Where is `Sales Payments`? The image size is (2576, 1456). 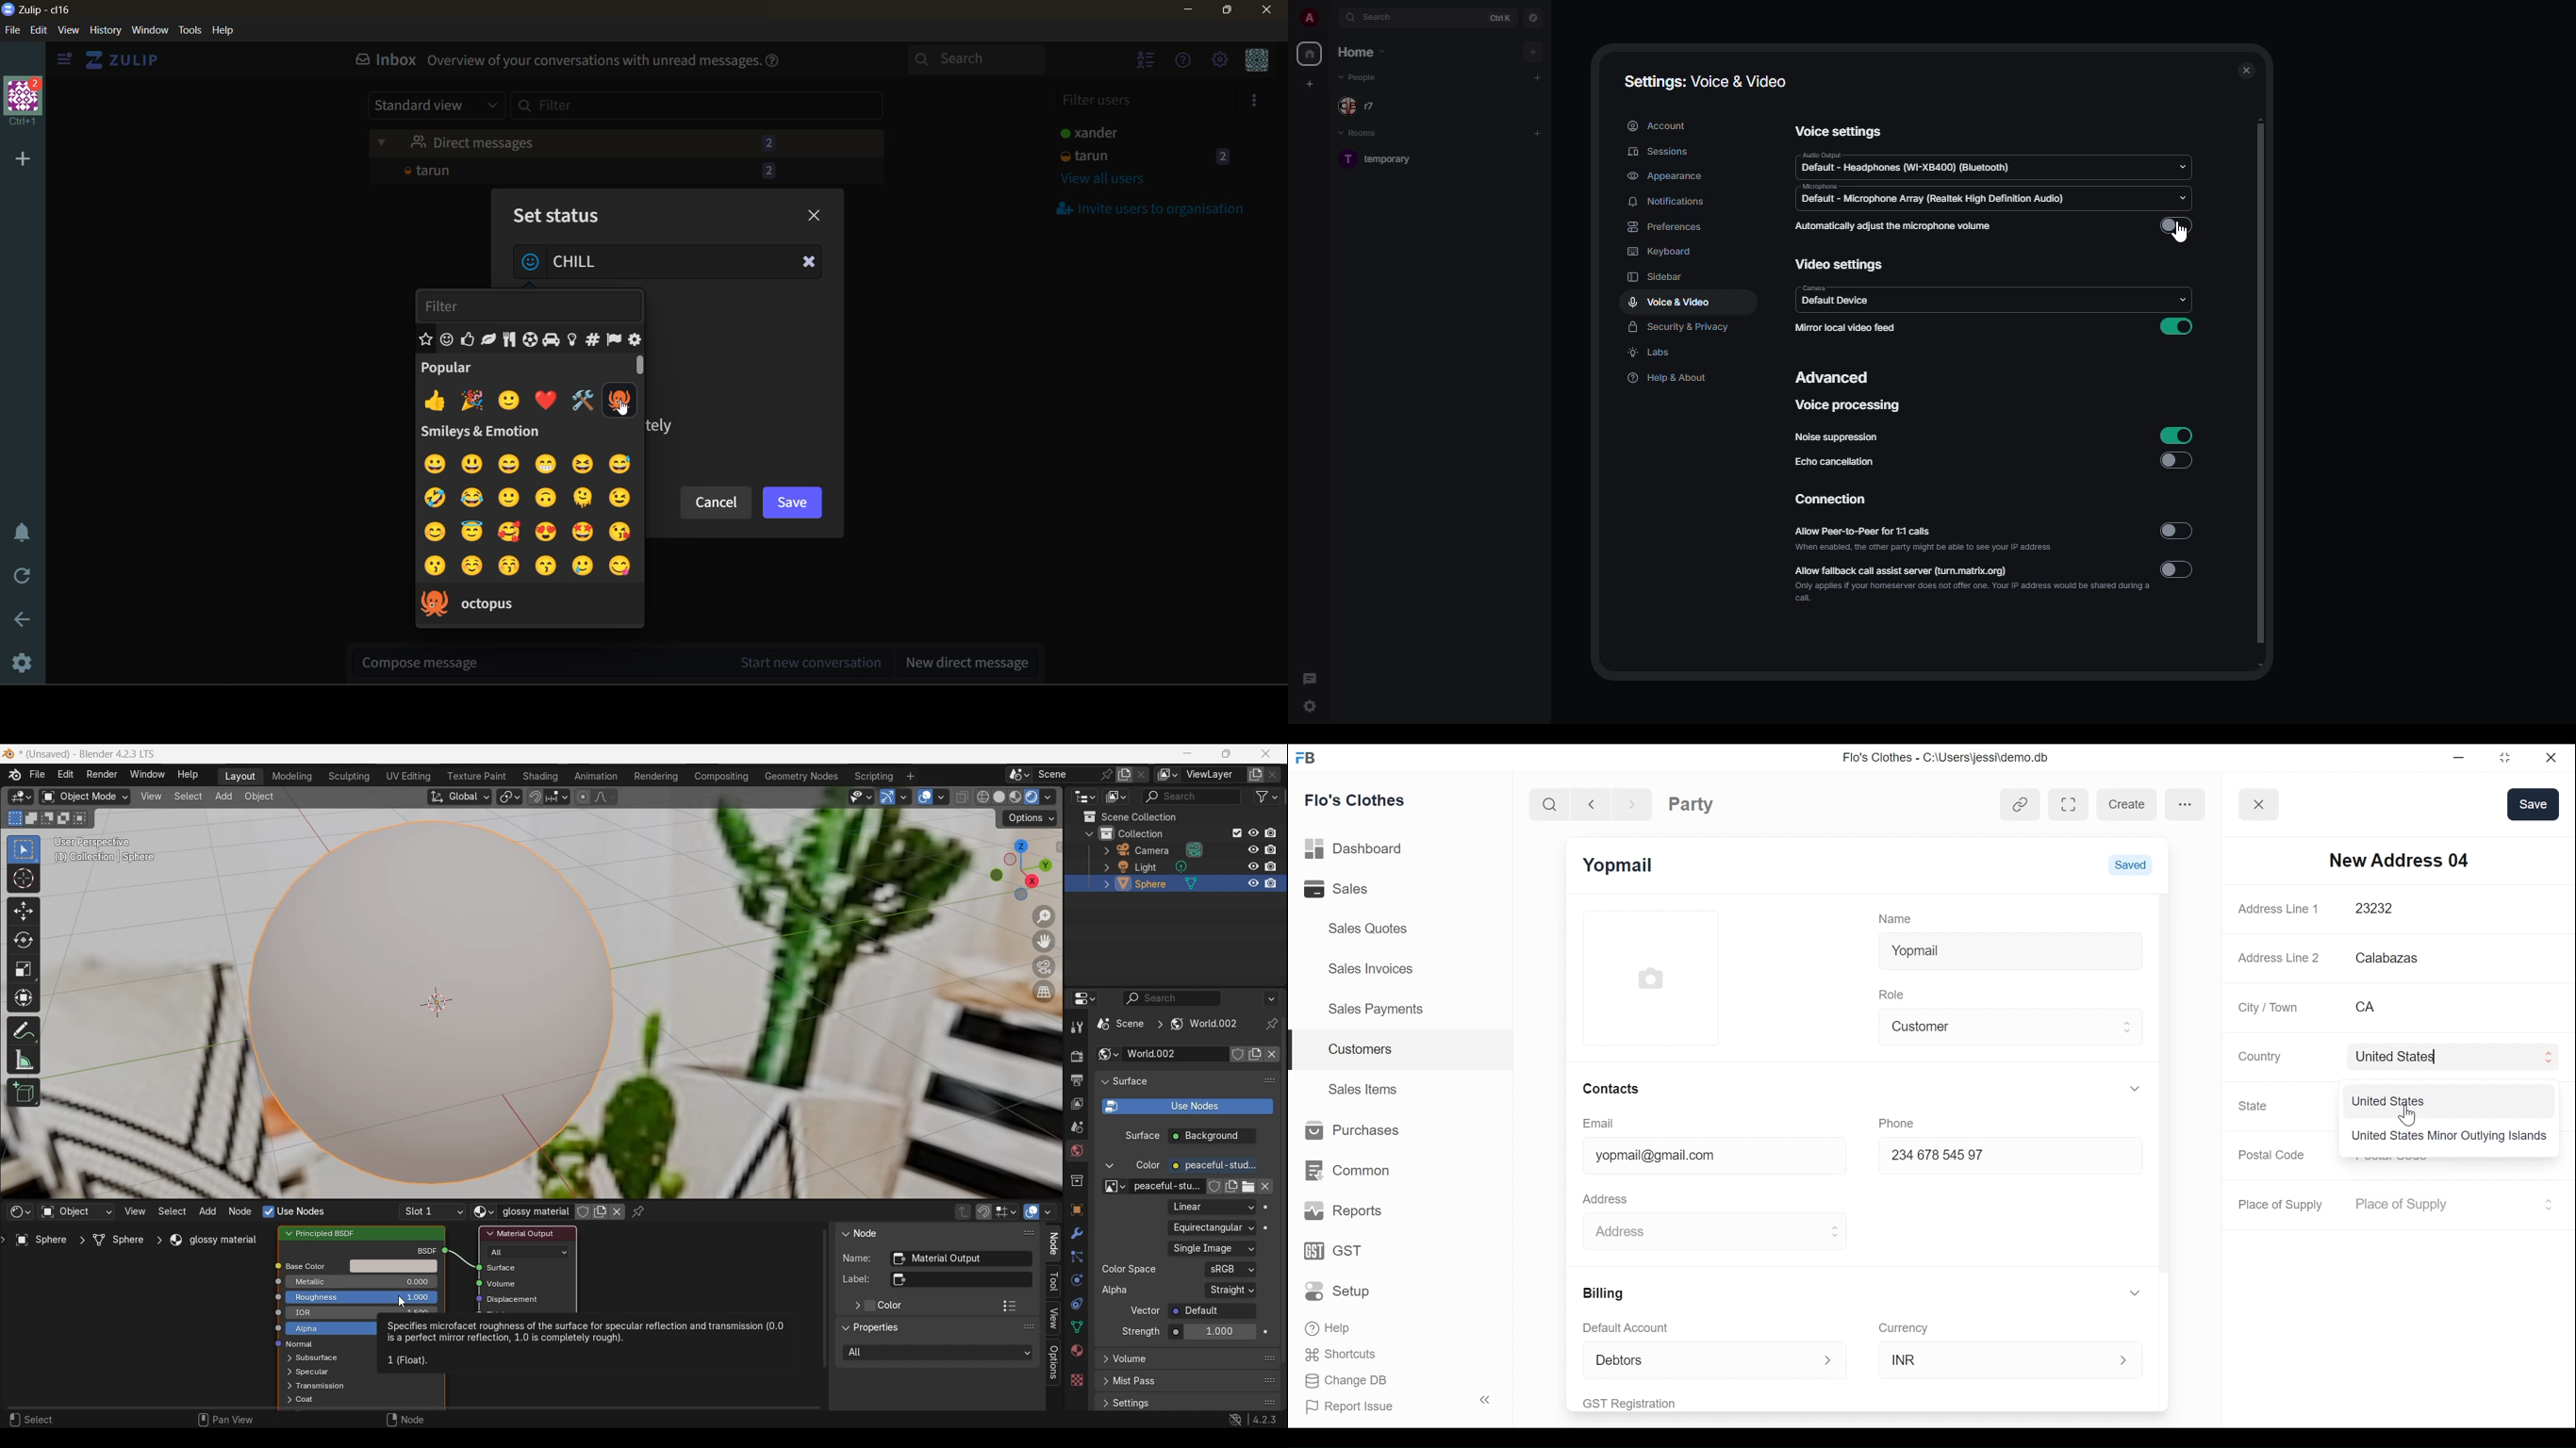 Sales Payments is located at coordinates (1374, 1008).